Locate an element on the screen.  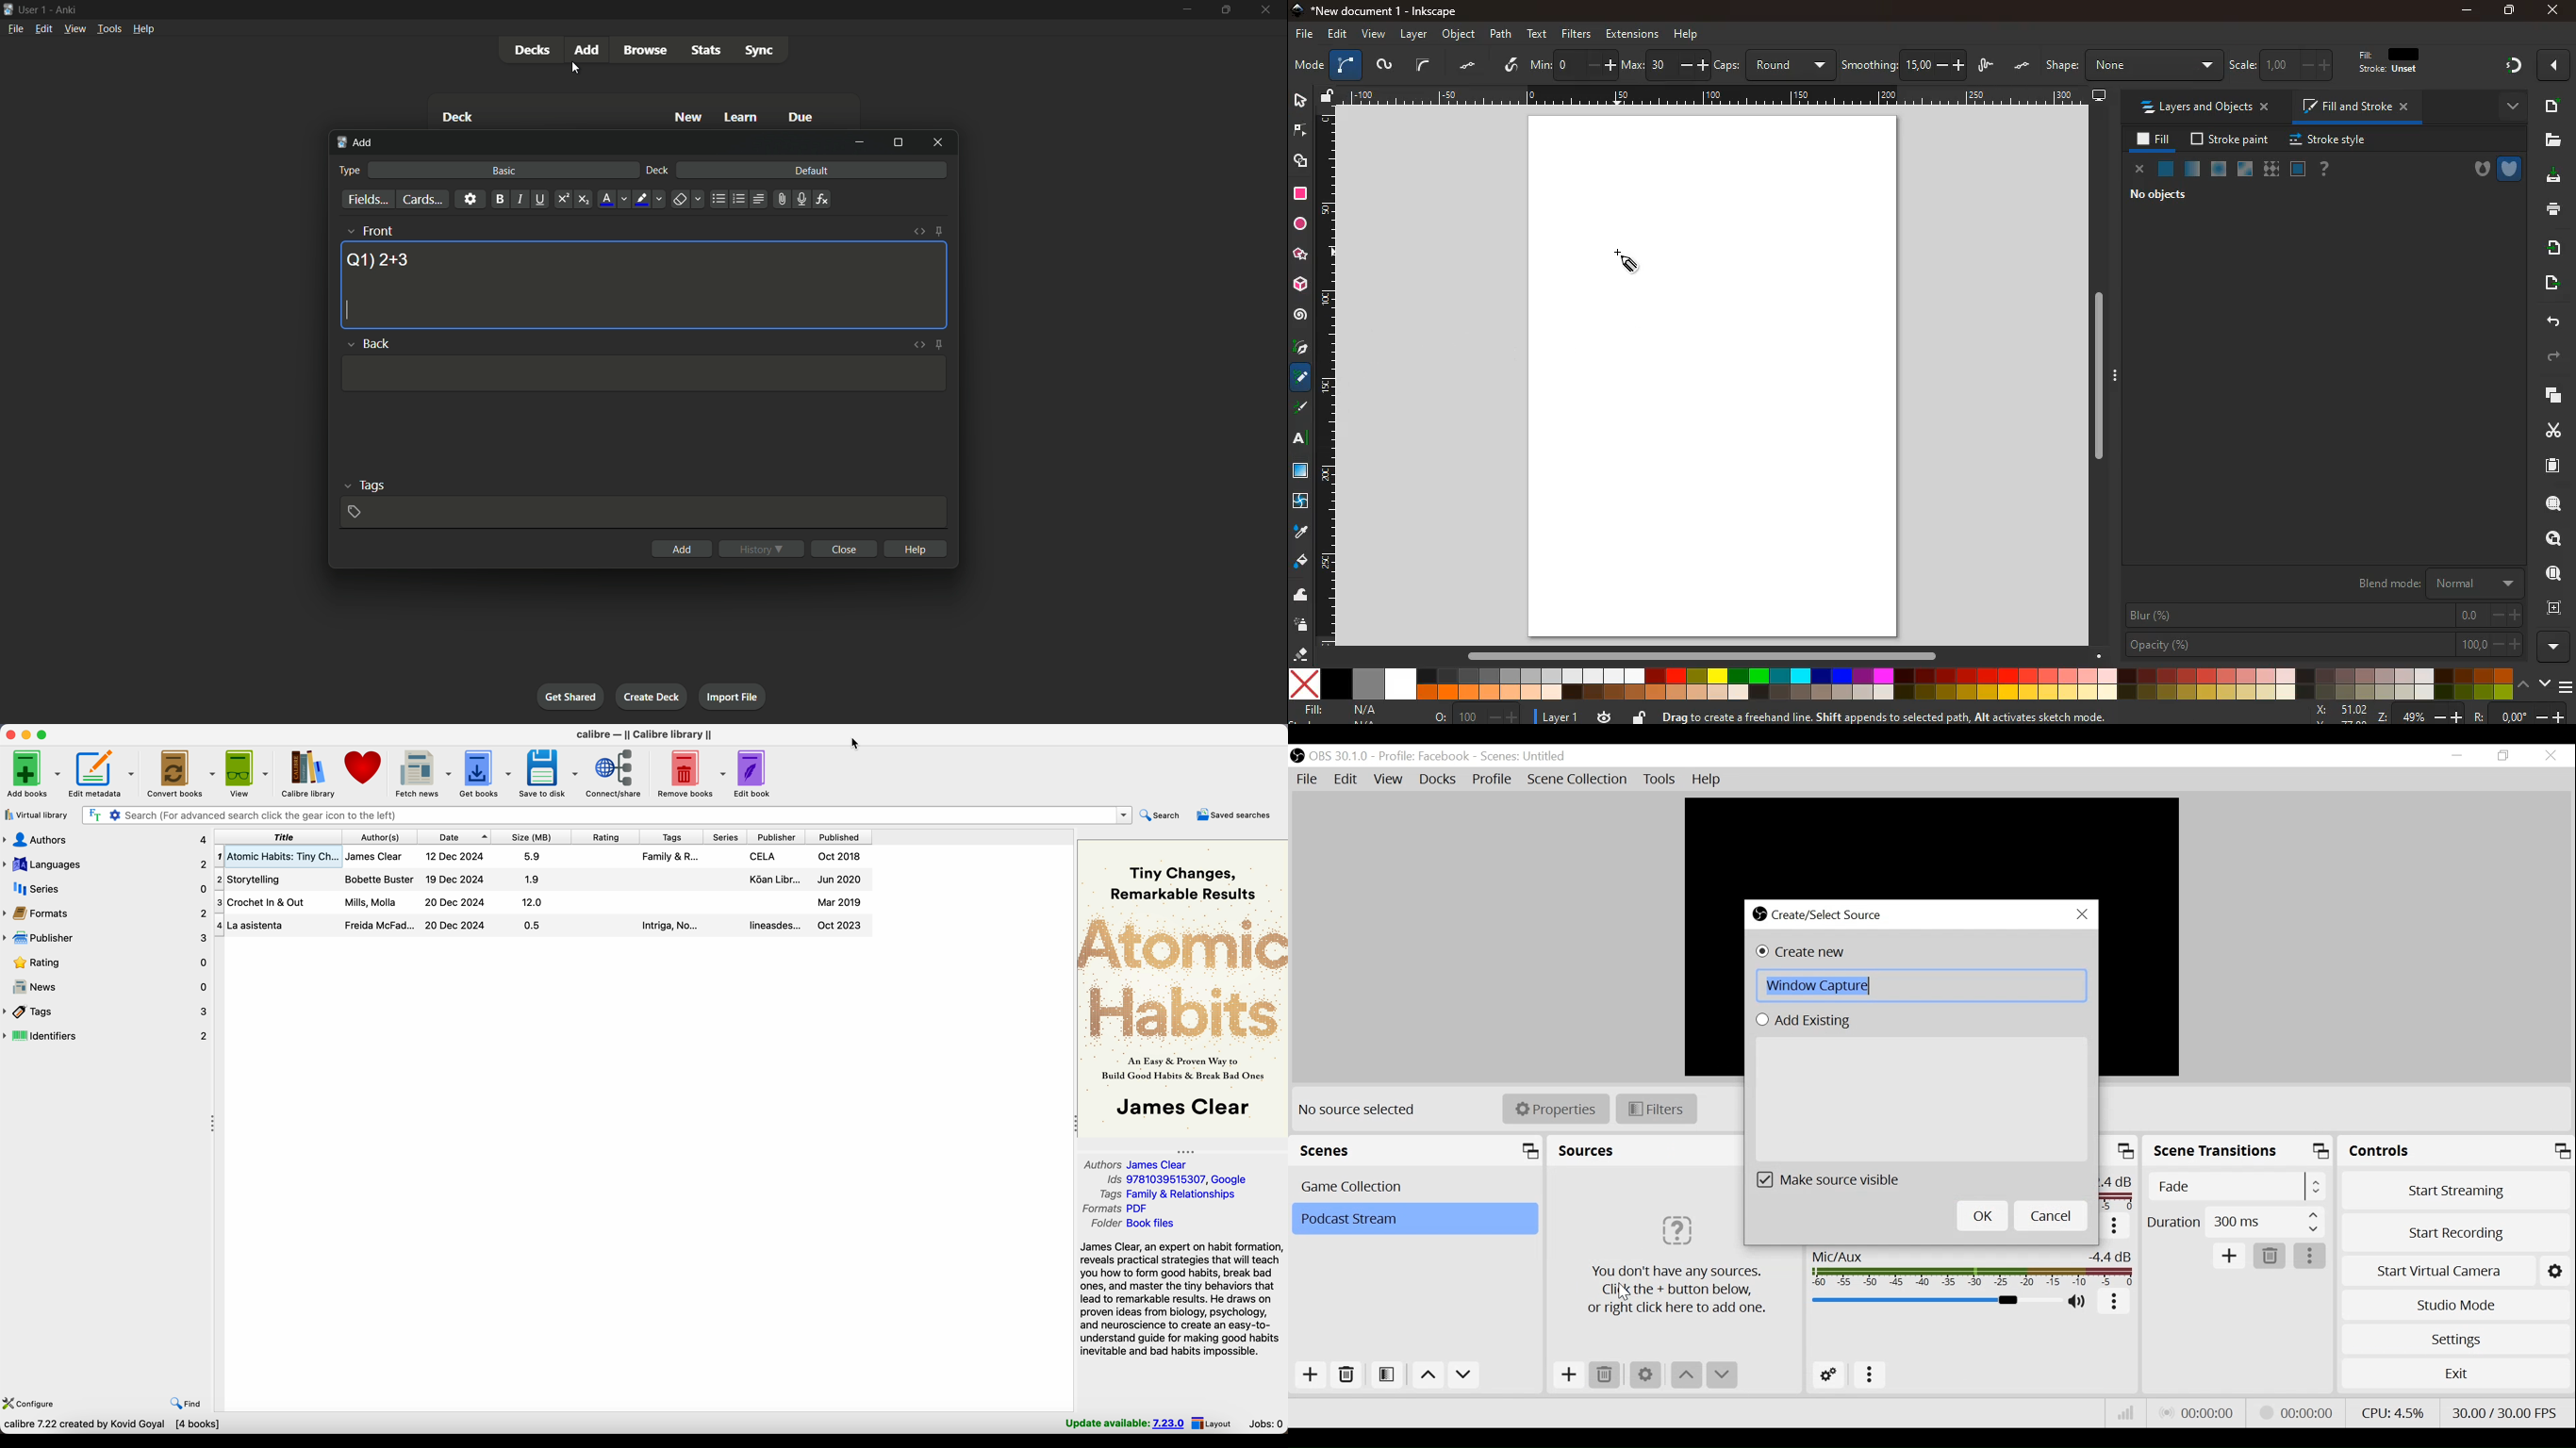
ordered list is located at coordinates (739, 199).